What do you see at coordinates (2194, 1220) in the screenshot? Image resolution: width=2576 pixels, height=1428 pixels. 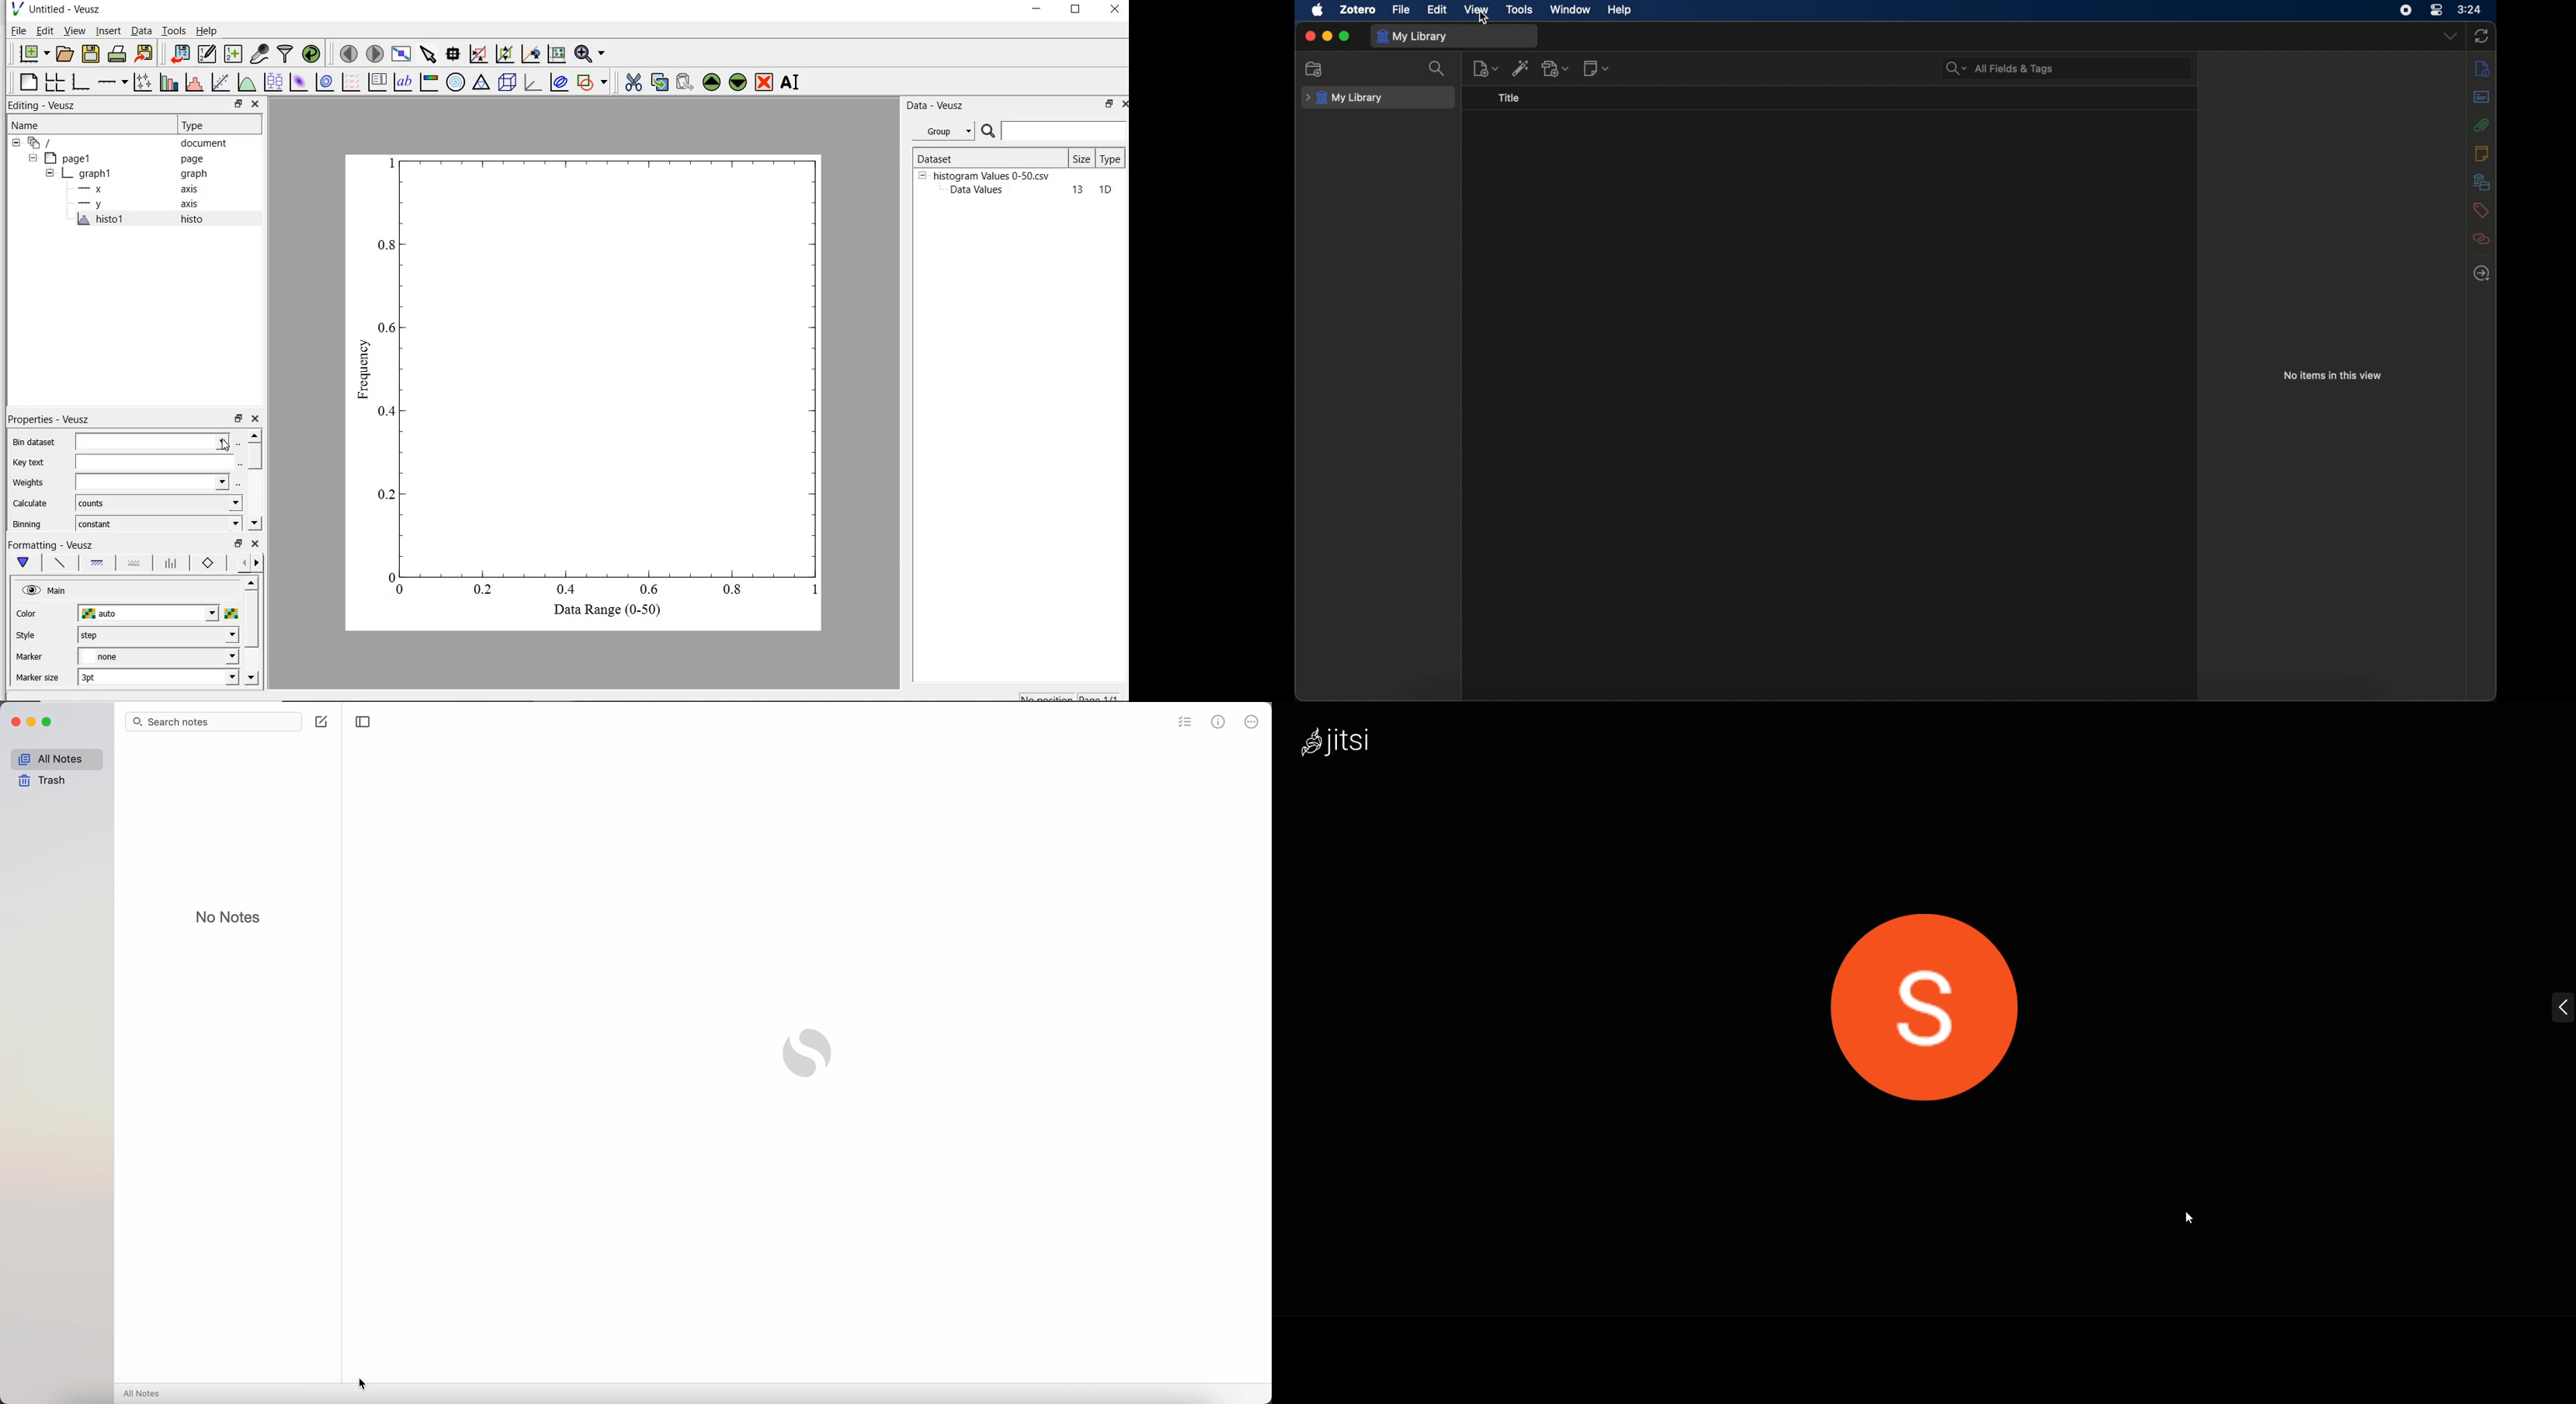 I see `cursor` at bounding box center [2194, 1220].